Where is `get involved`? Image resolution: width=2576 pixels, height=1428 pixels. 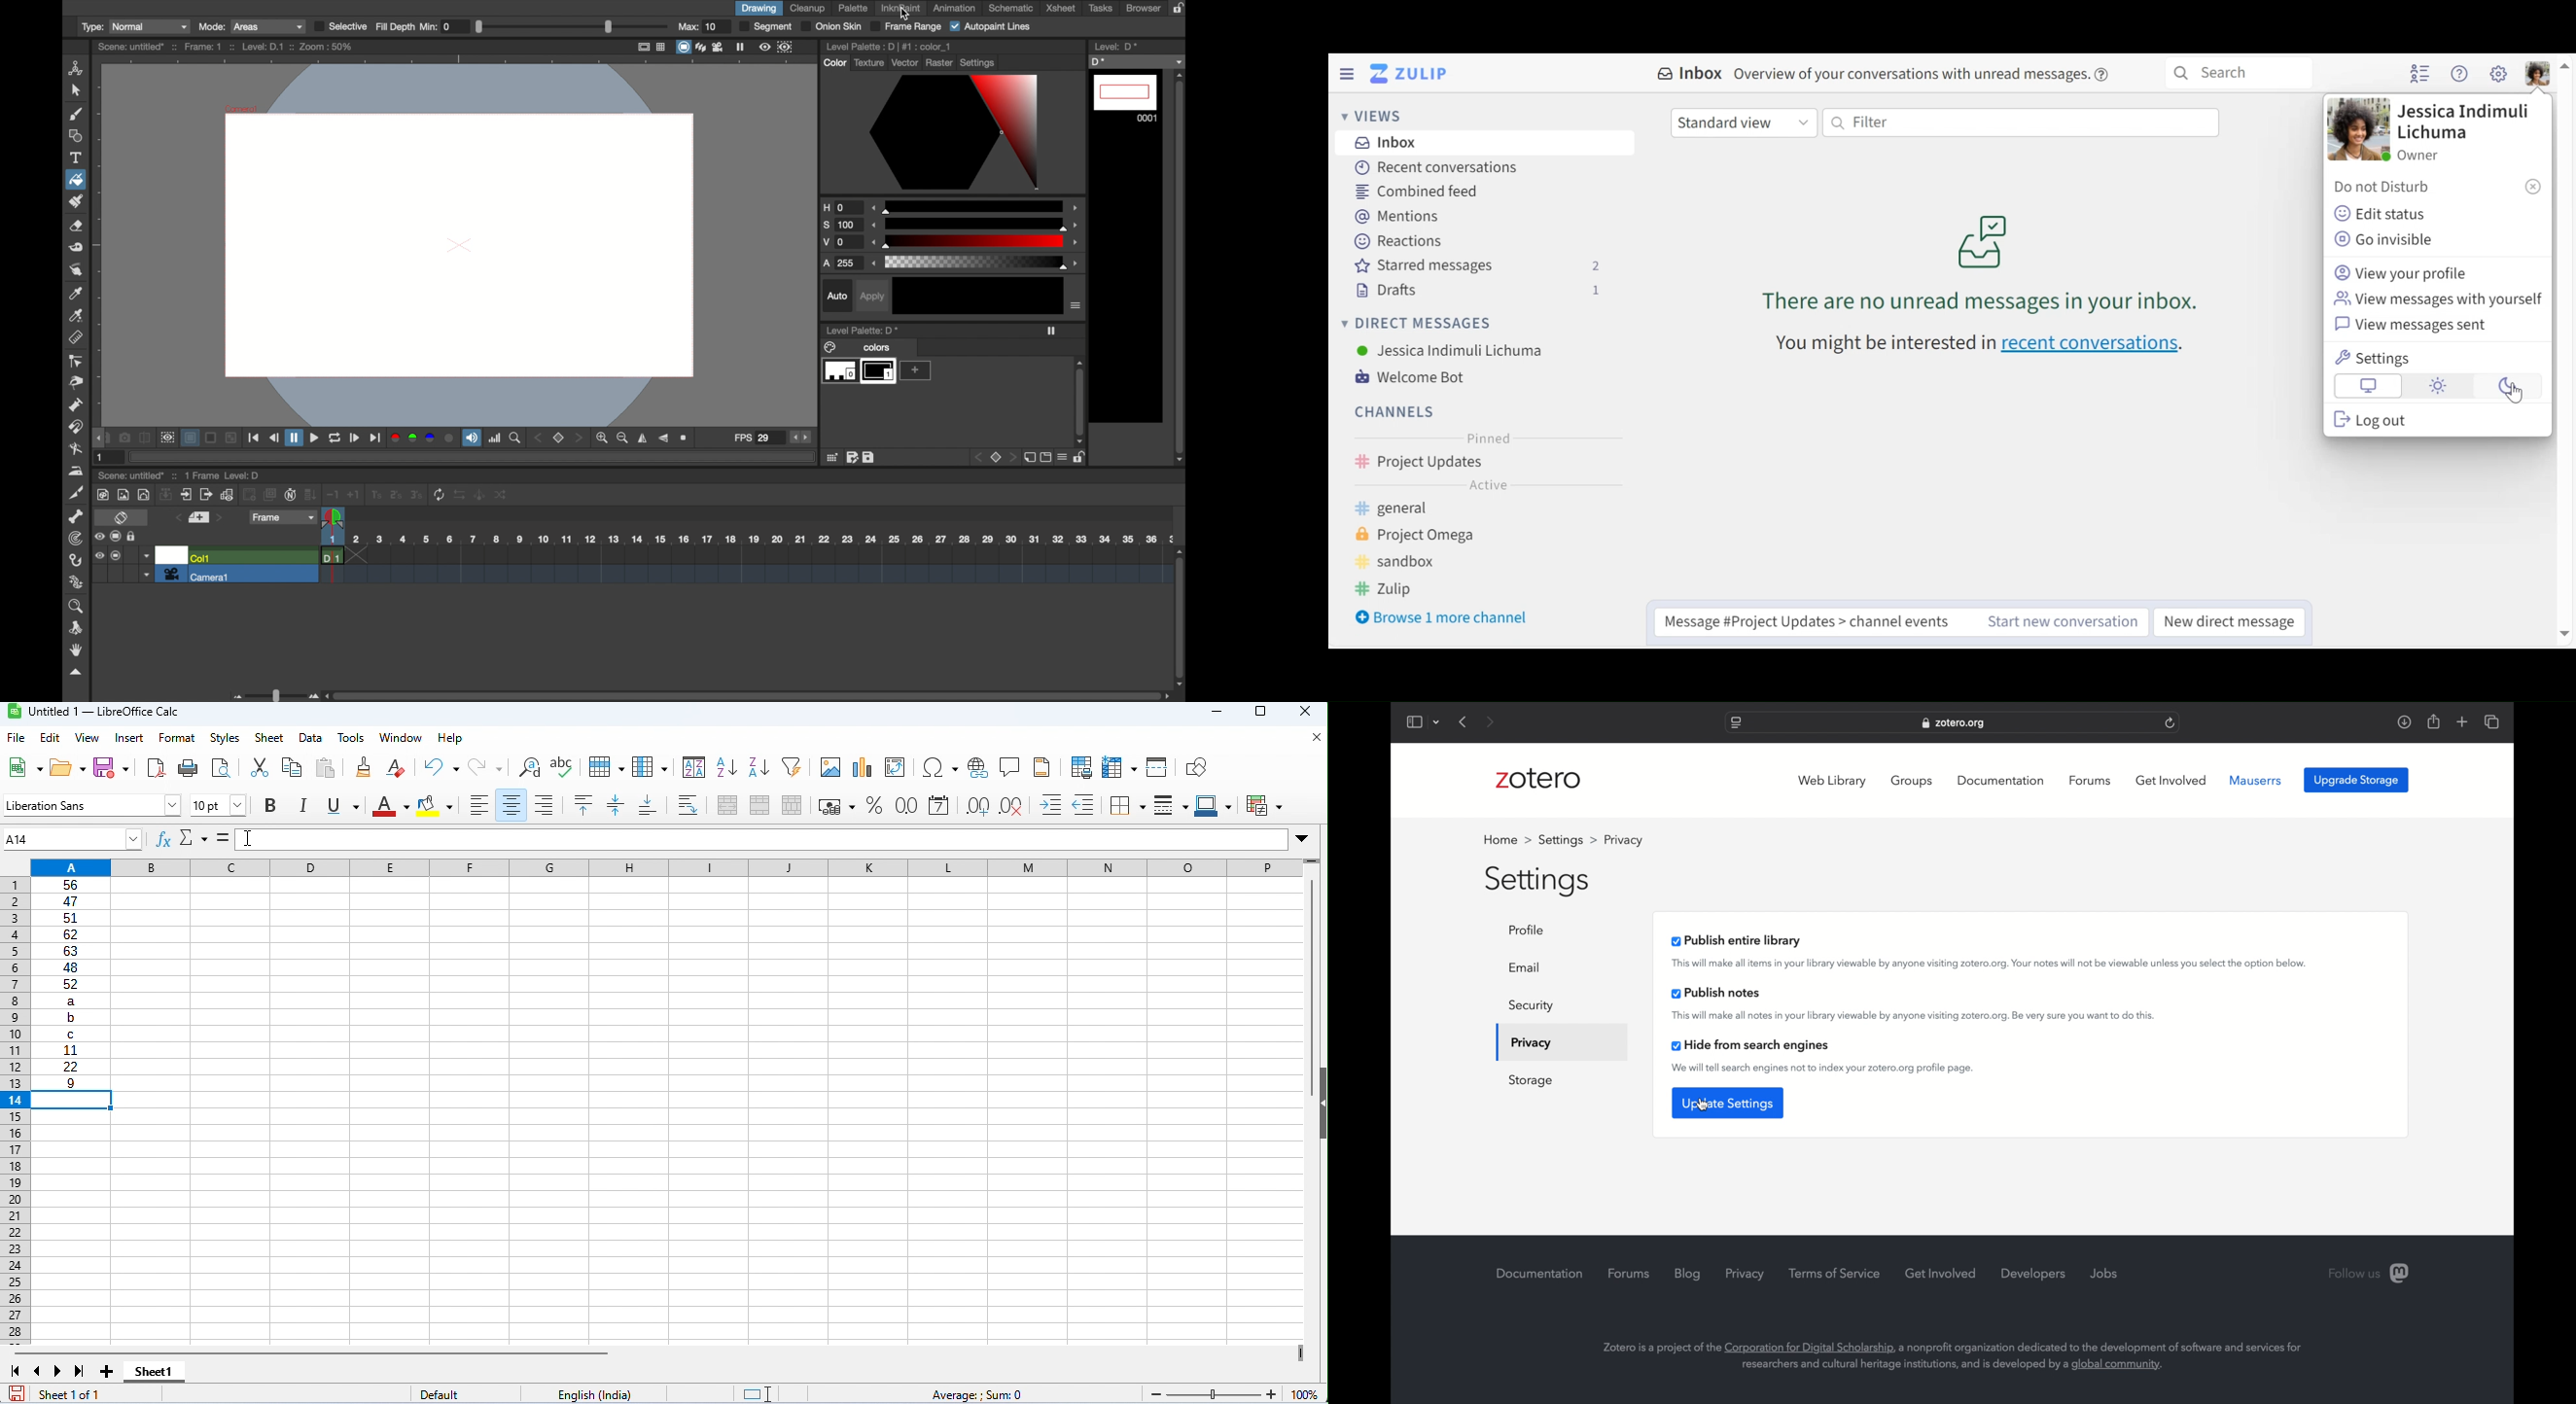
get involved is located at coordinates (1941, 1273).